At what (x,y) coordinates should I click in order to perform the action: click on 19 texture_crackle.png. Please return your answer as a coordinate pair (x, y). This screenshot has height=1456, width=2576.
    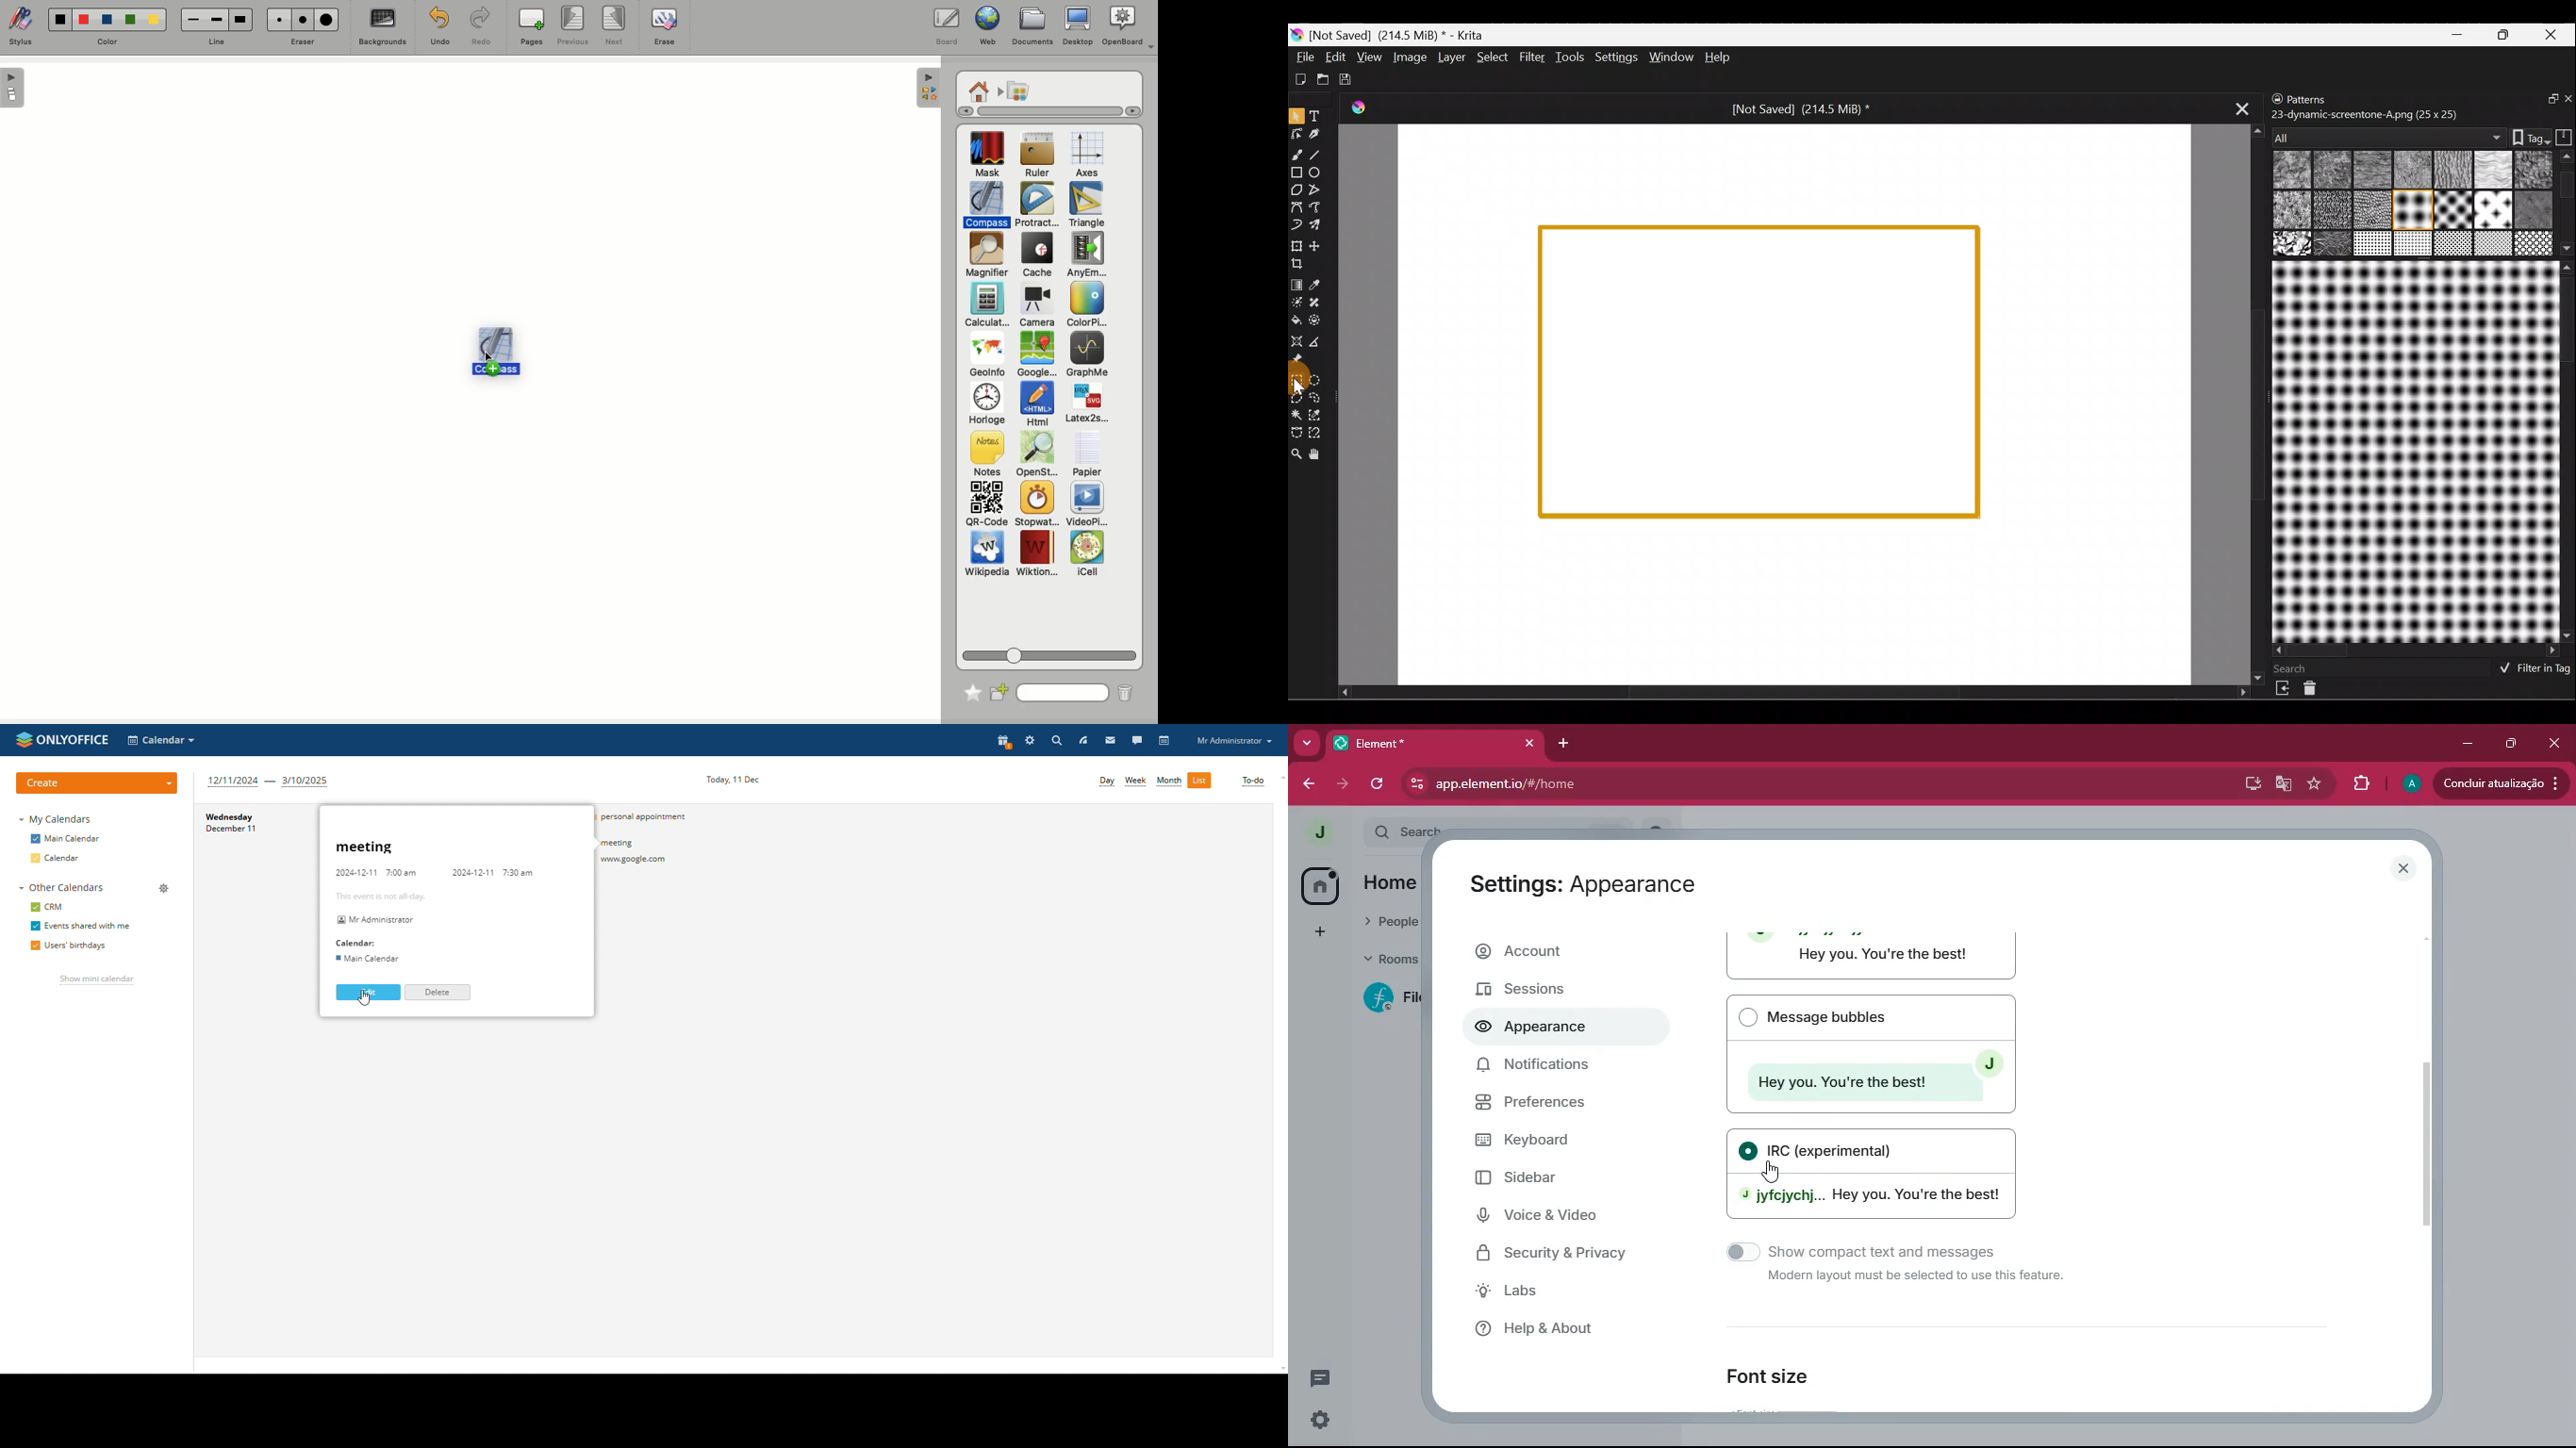
    Looking at the image, I should click on (2494, 244).